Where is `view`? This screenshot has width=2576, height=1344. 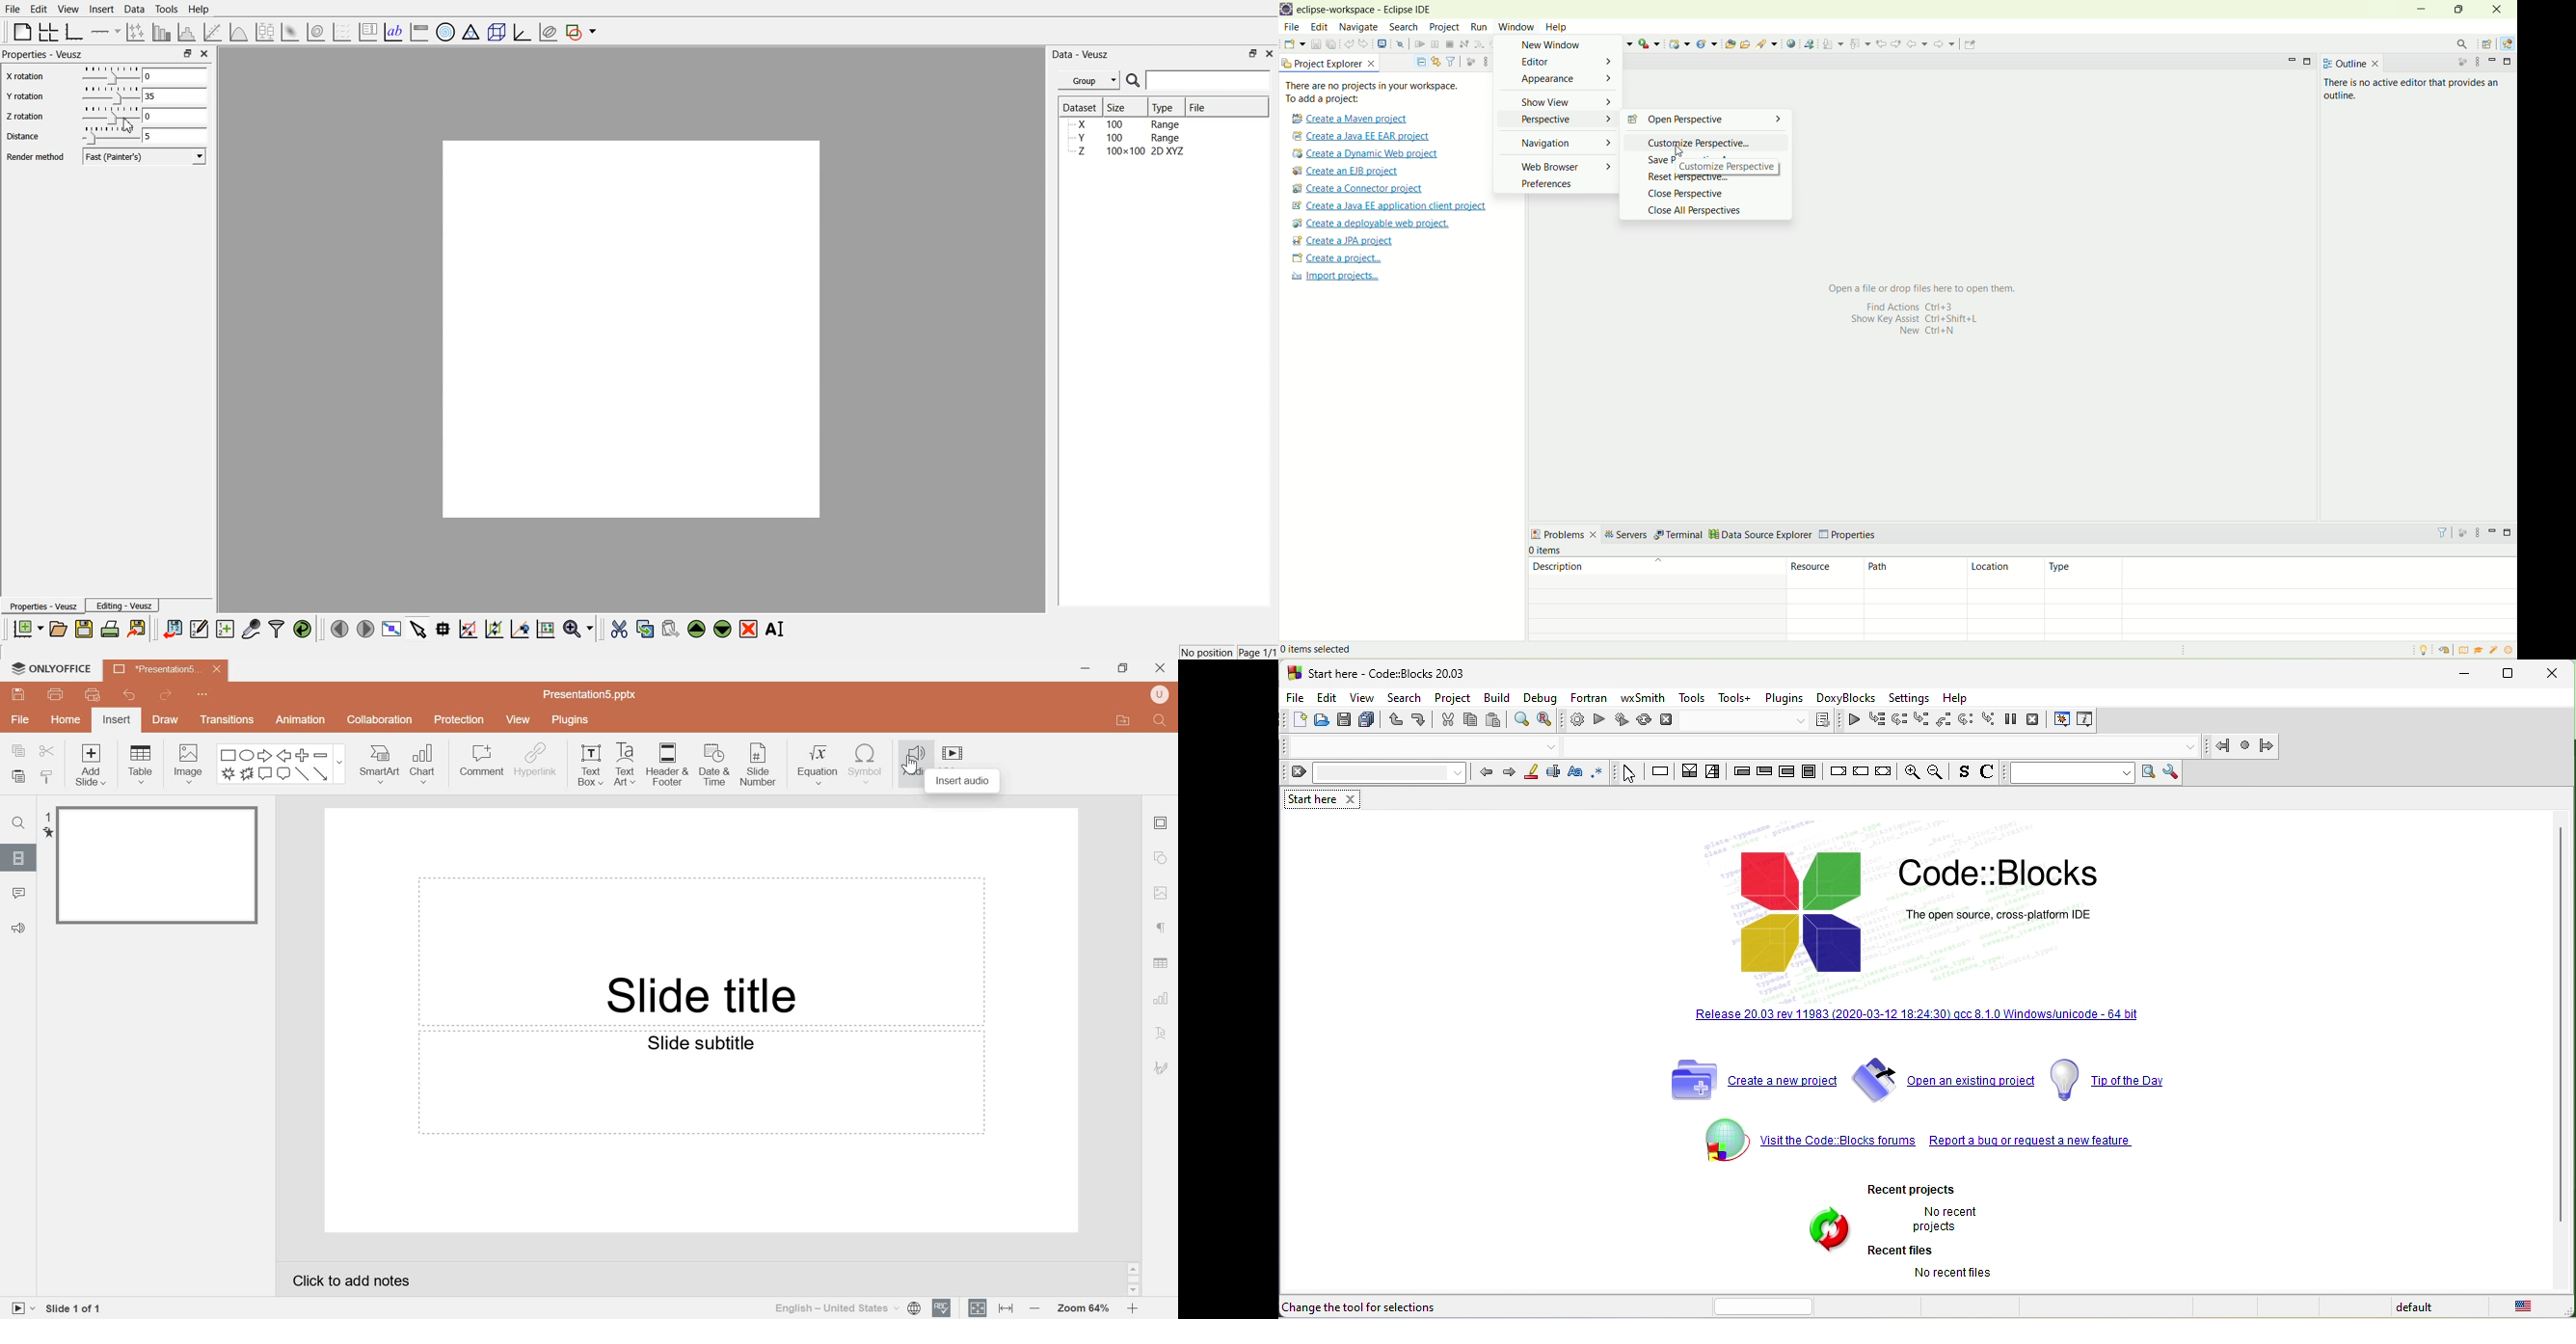
view is located at coordinates (1363, 697).